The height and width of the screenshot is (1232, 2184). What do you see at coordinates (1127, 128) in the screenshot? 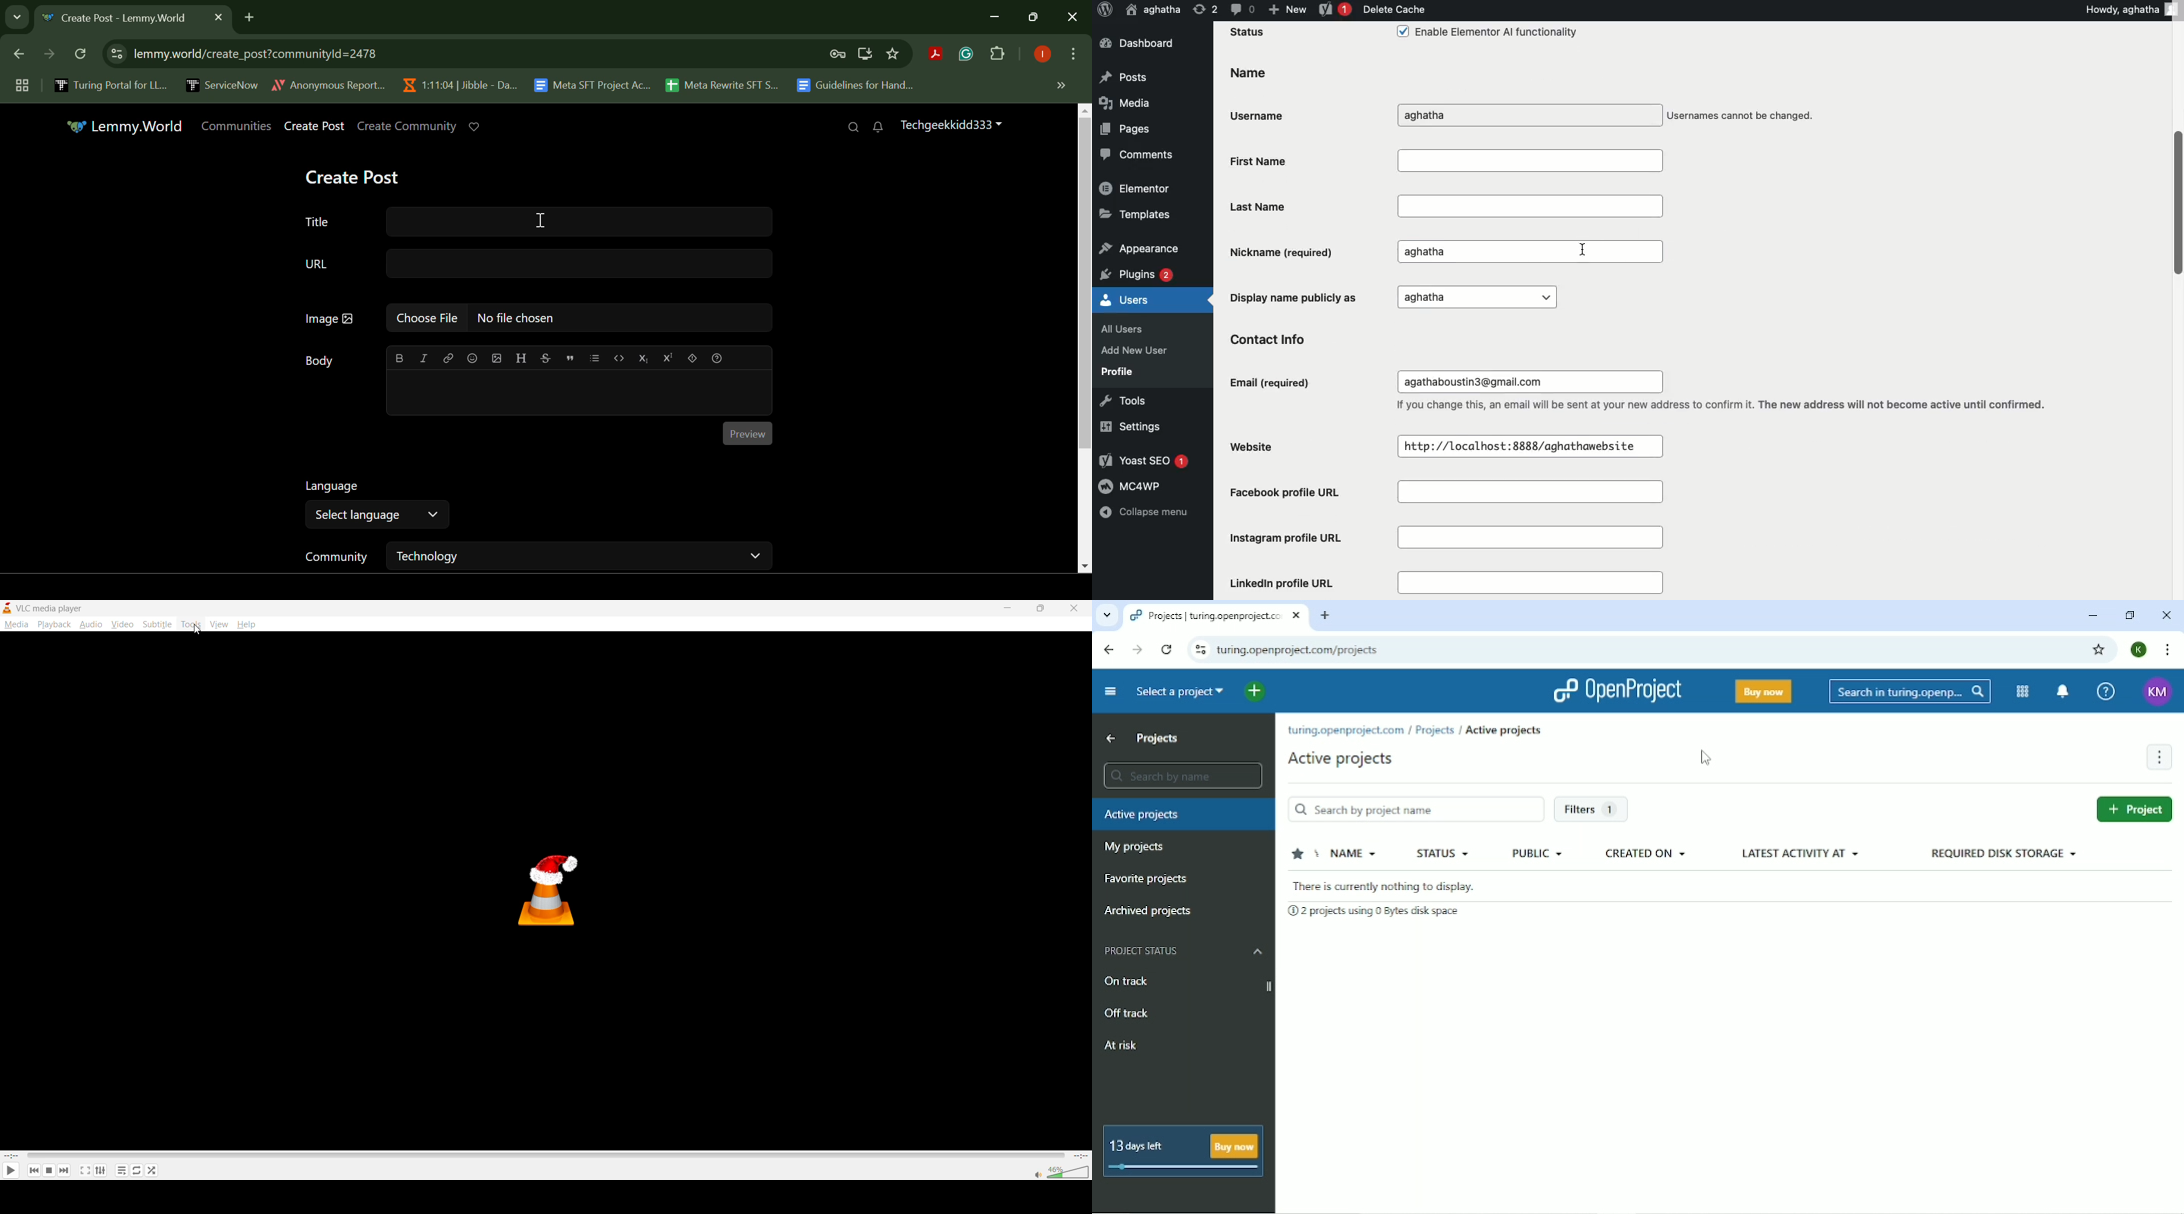
I see `Pages` at bounding box center [1127, 128].